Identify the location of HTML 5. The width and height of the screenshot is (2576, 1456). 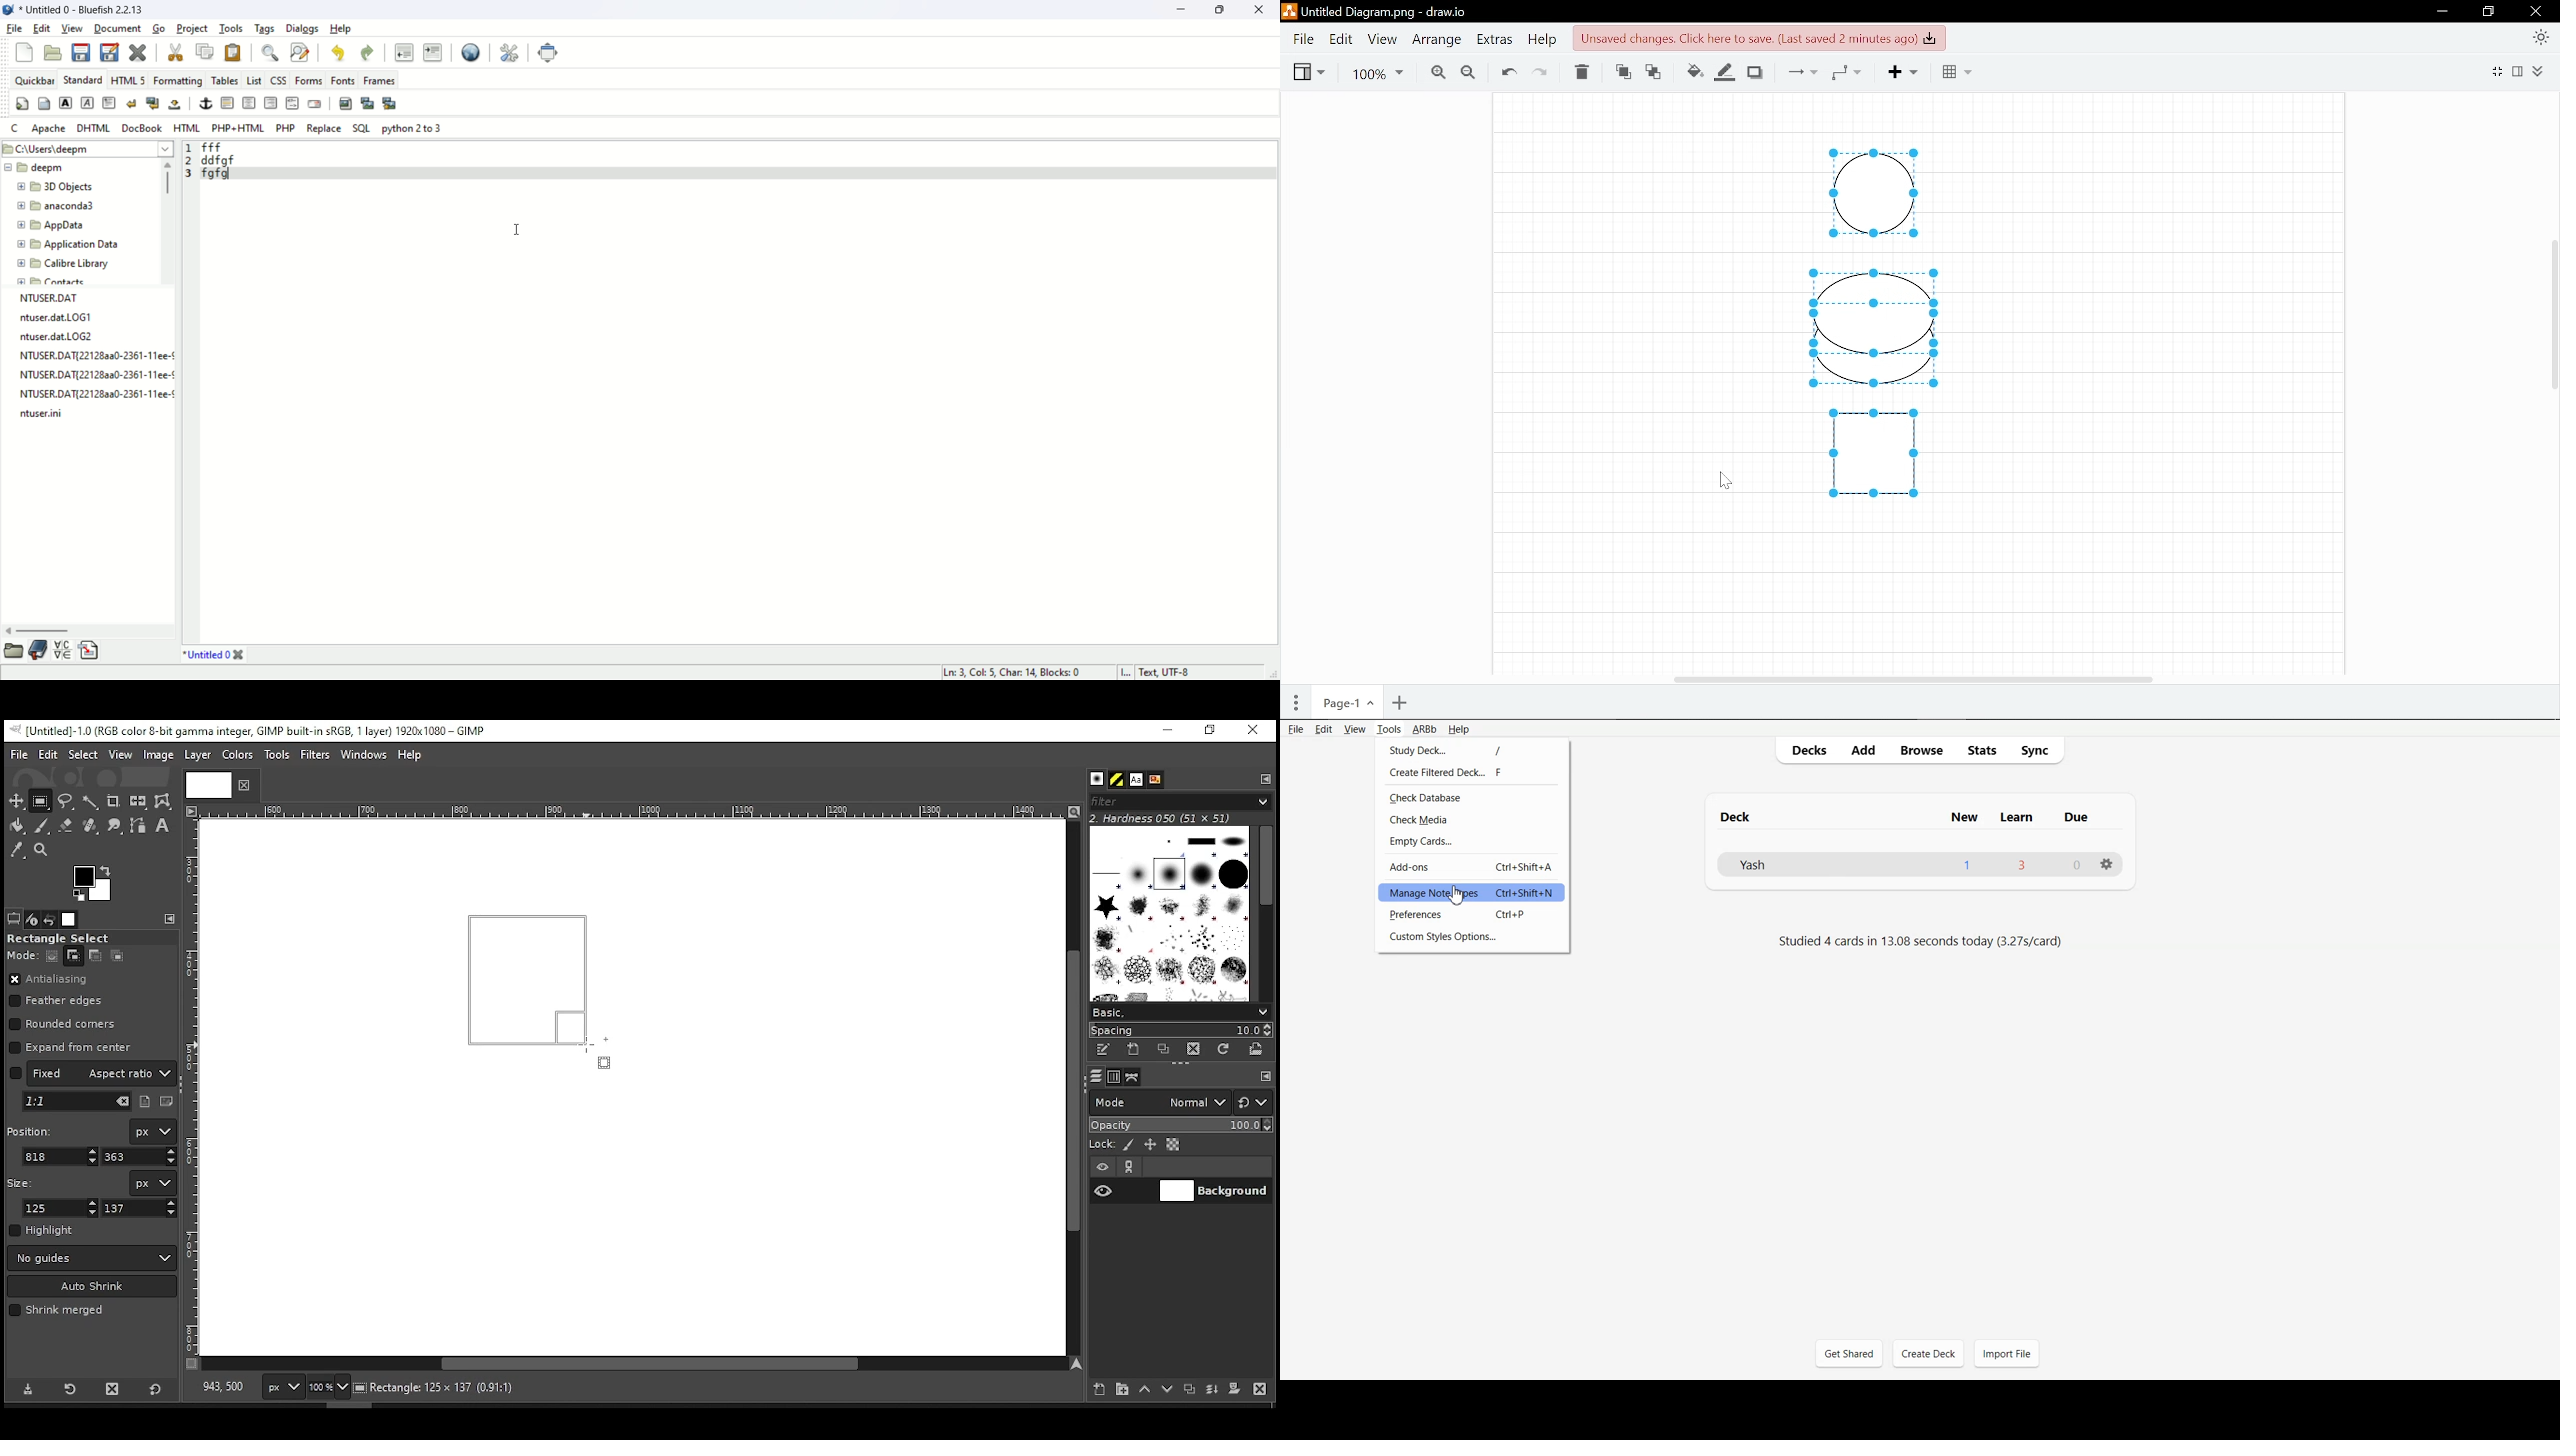
(130, 80).